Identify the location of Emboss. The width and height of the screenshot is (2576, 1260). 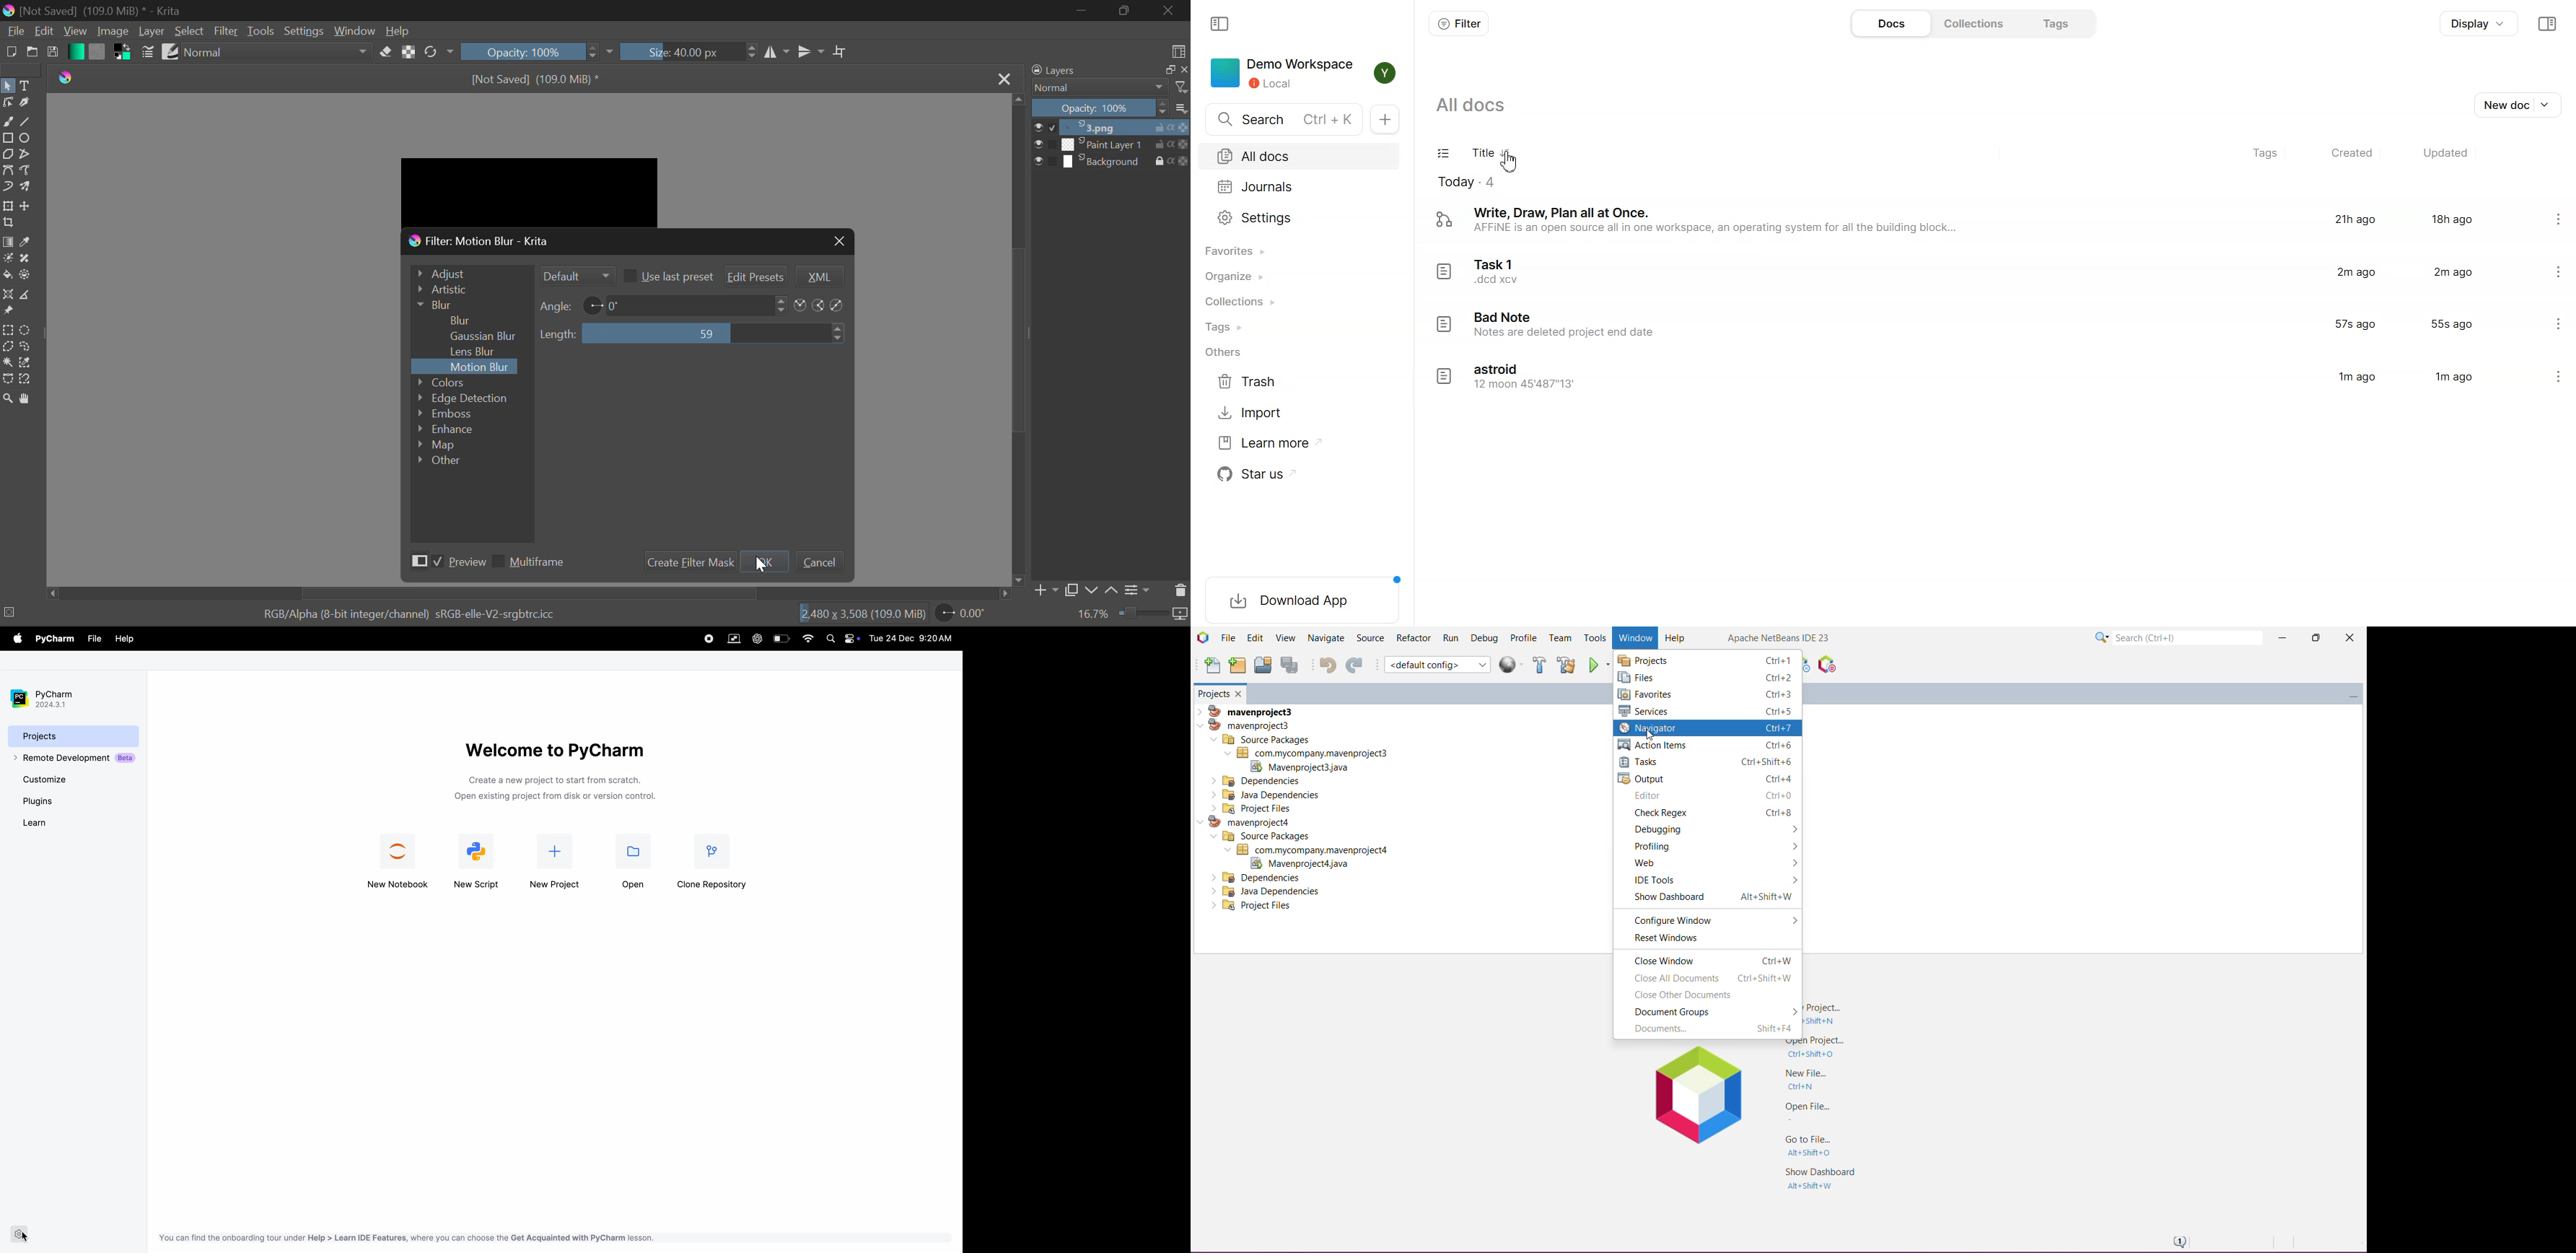
(443, 413).